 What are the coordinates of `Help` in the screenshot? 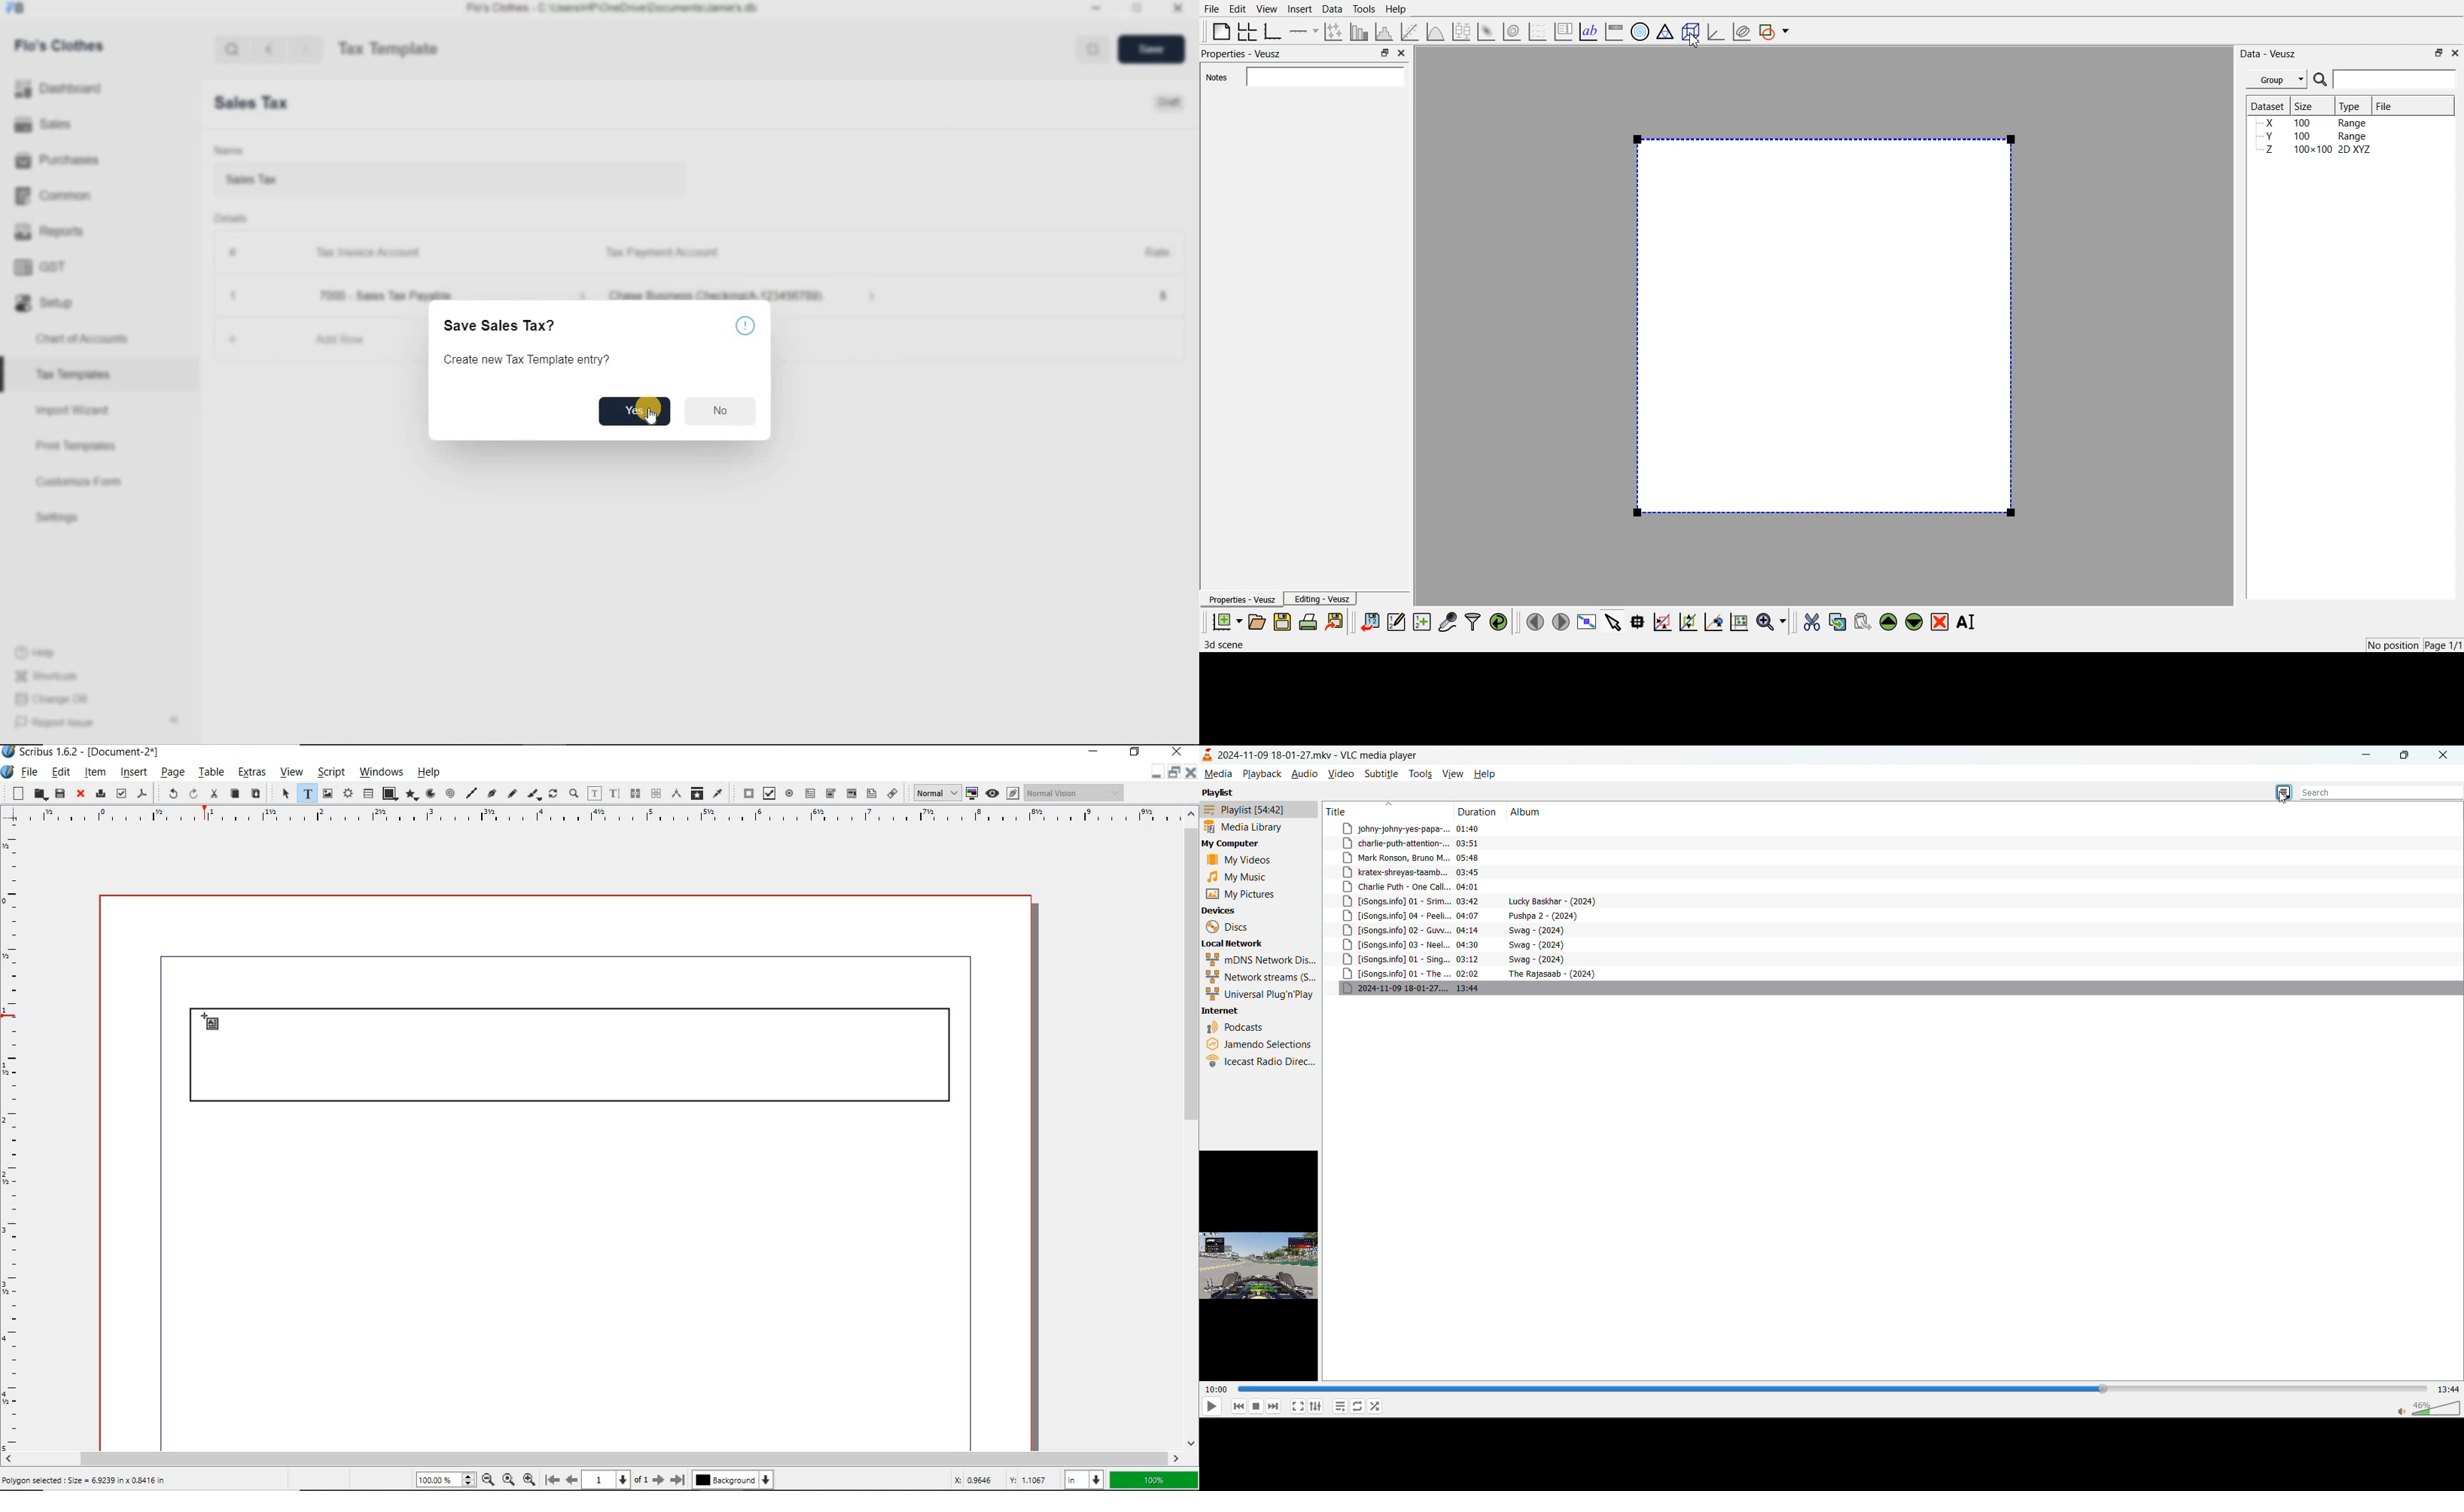 It's located at (747, 326).